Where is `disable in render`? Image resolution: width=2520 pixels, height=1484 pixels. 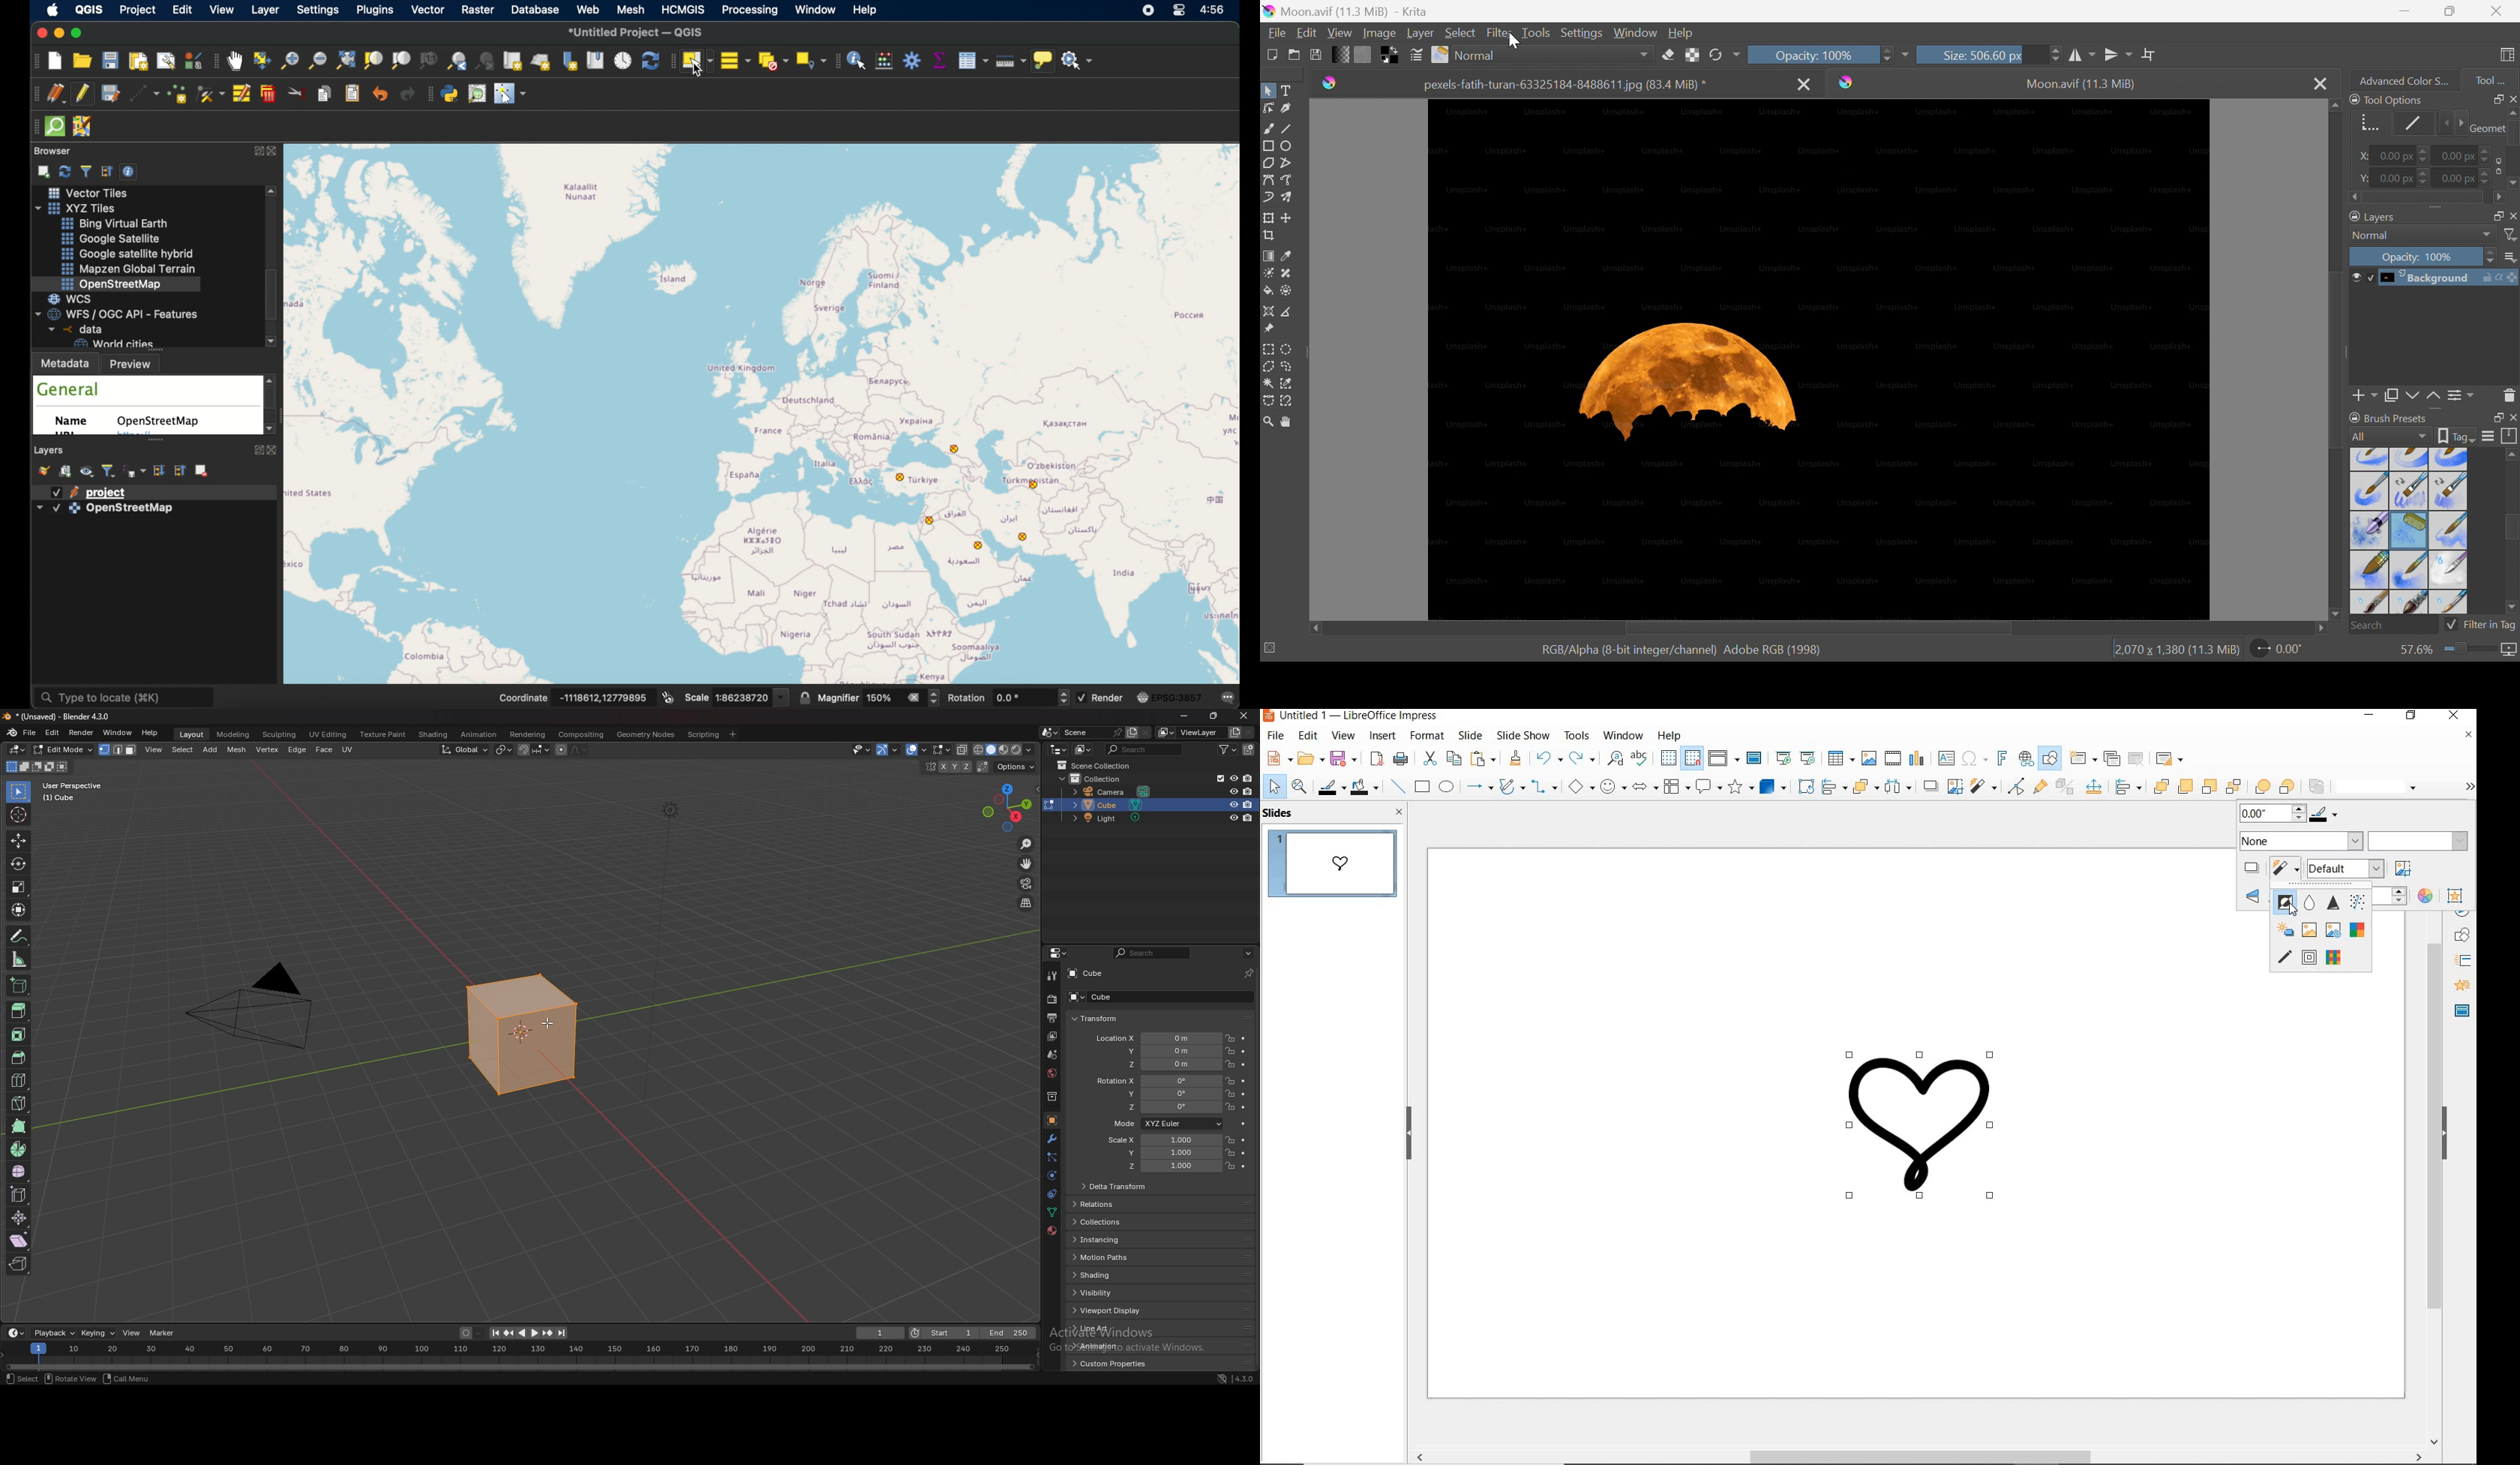 disable in render is located at coordinates (1248, 778).